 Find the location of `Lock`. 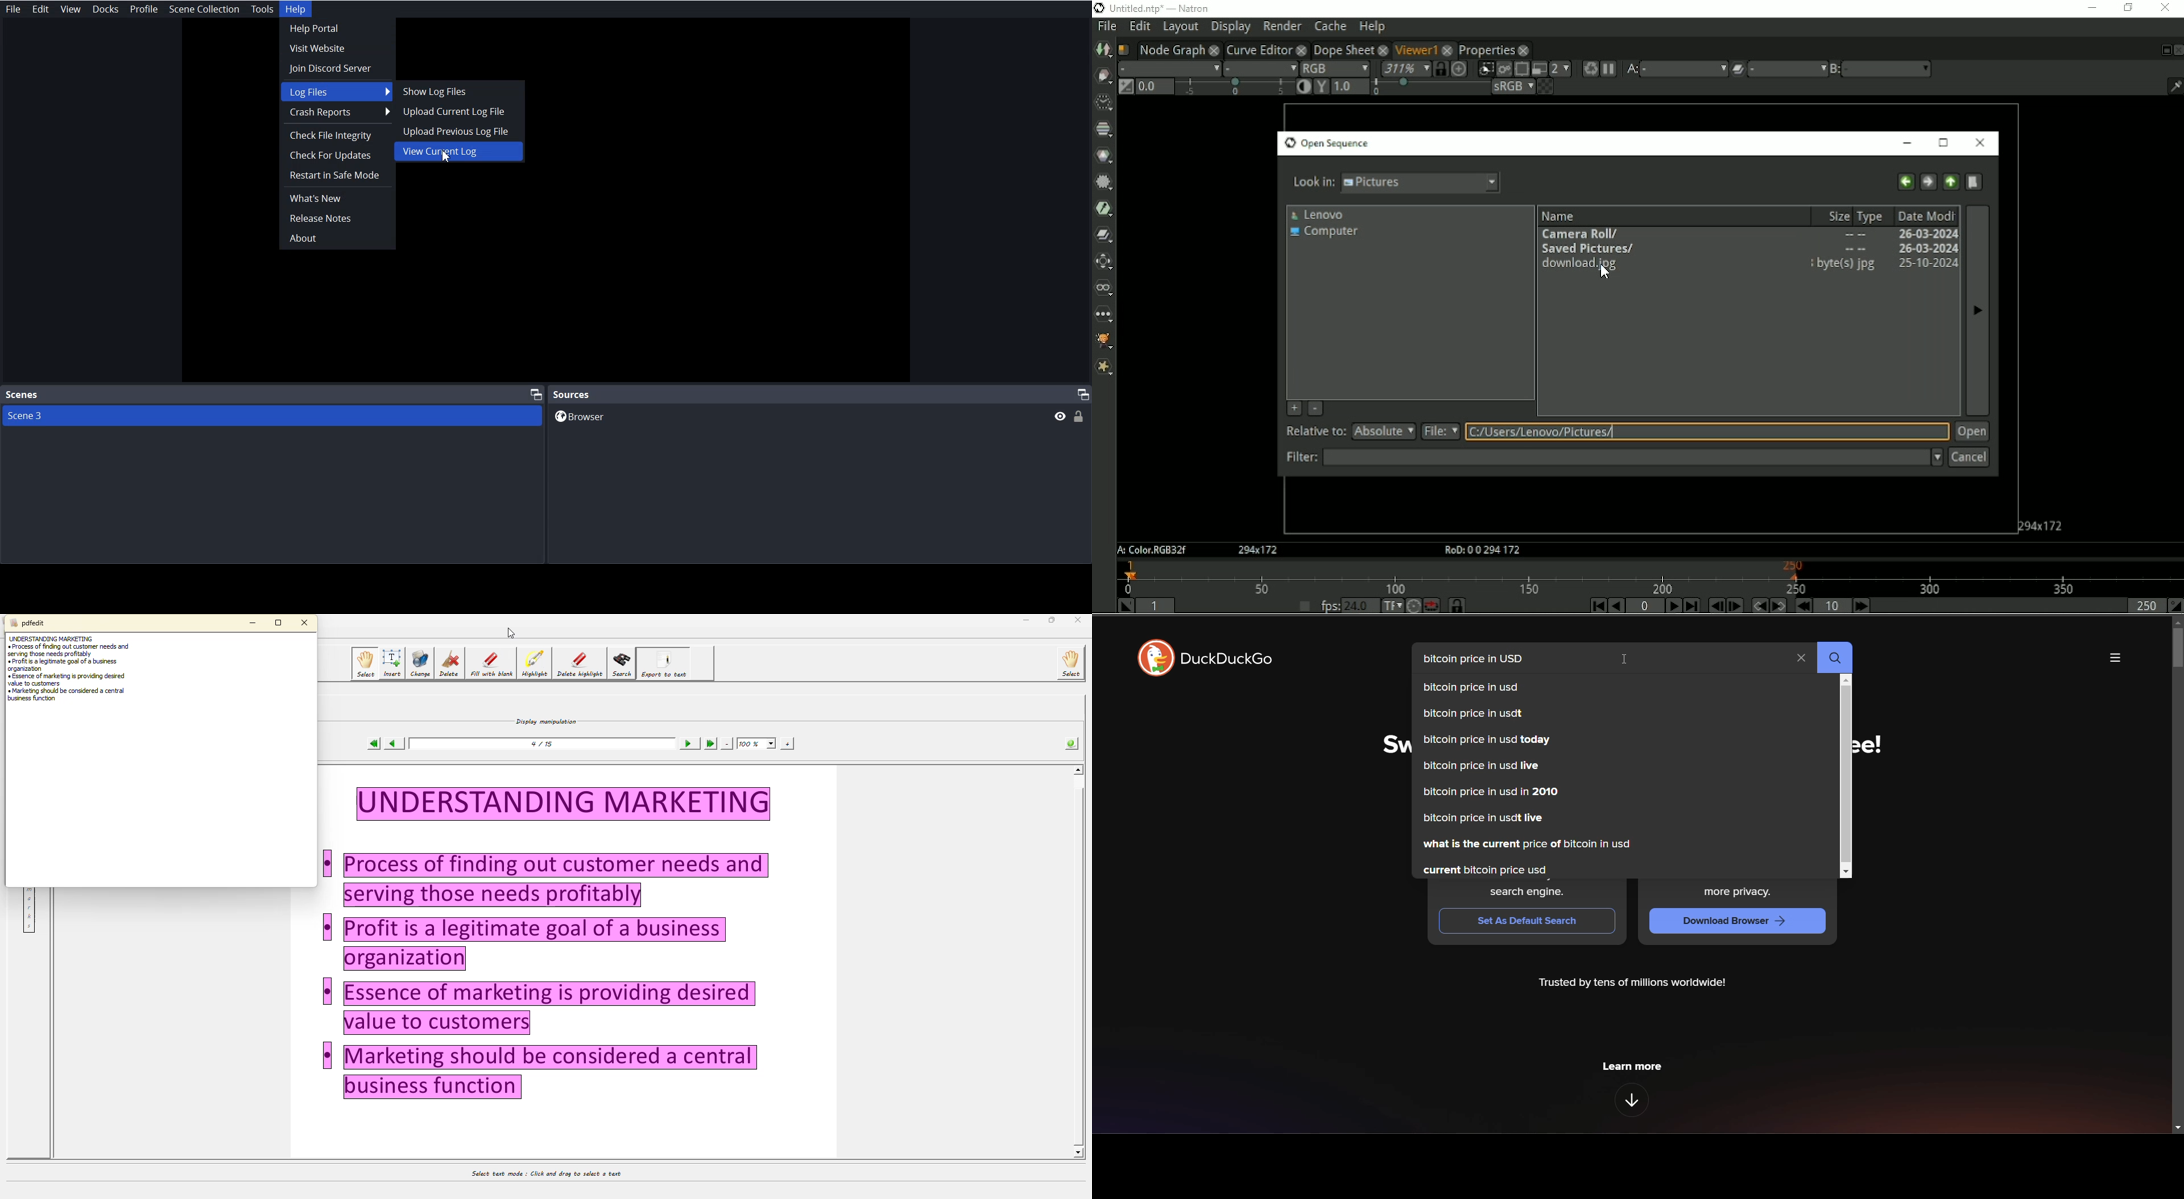

Lock is located at coordinates (1082, 416).